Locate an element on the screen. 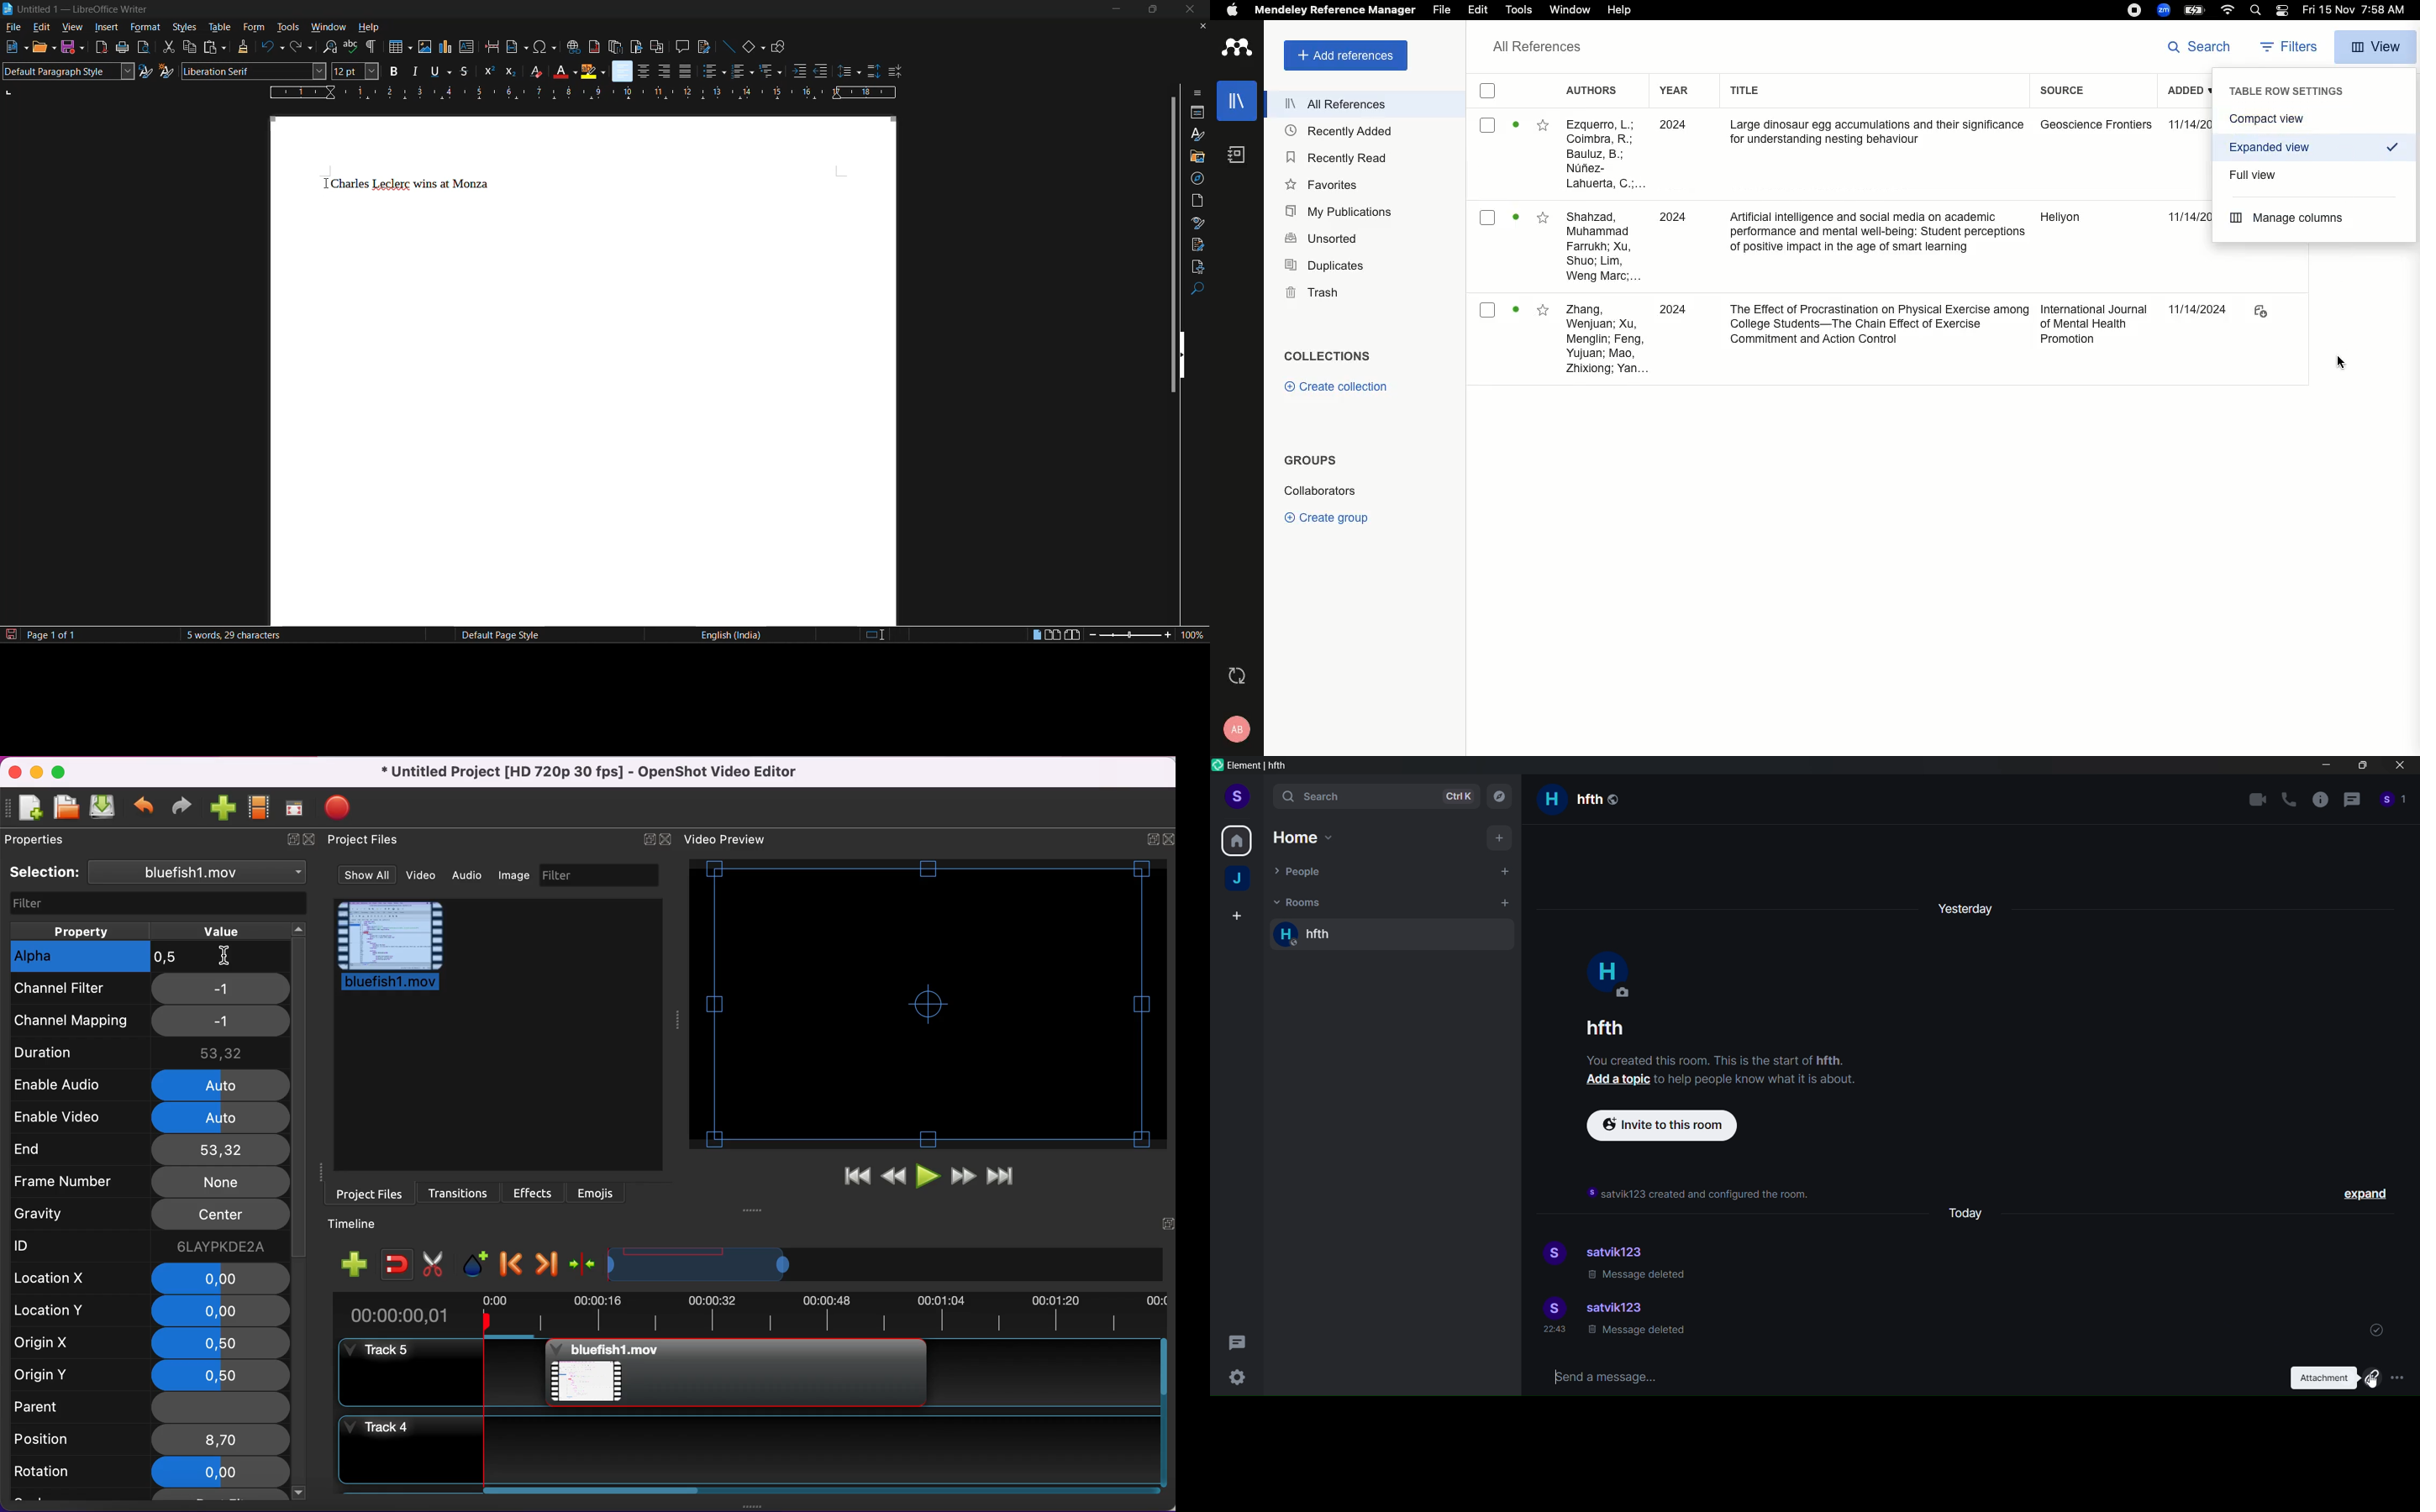 The height and width of the screenshot is (1512, 2436). Logo is located at coordinates (1236, 49).